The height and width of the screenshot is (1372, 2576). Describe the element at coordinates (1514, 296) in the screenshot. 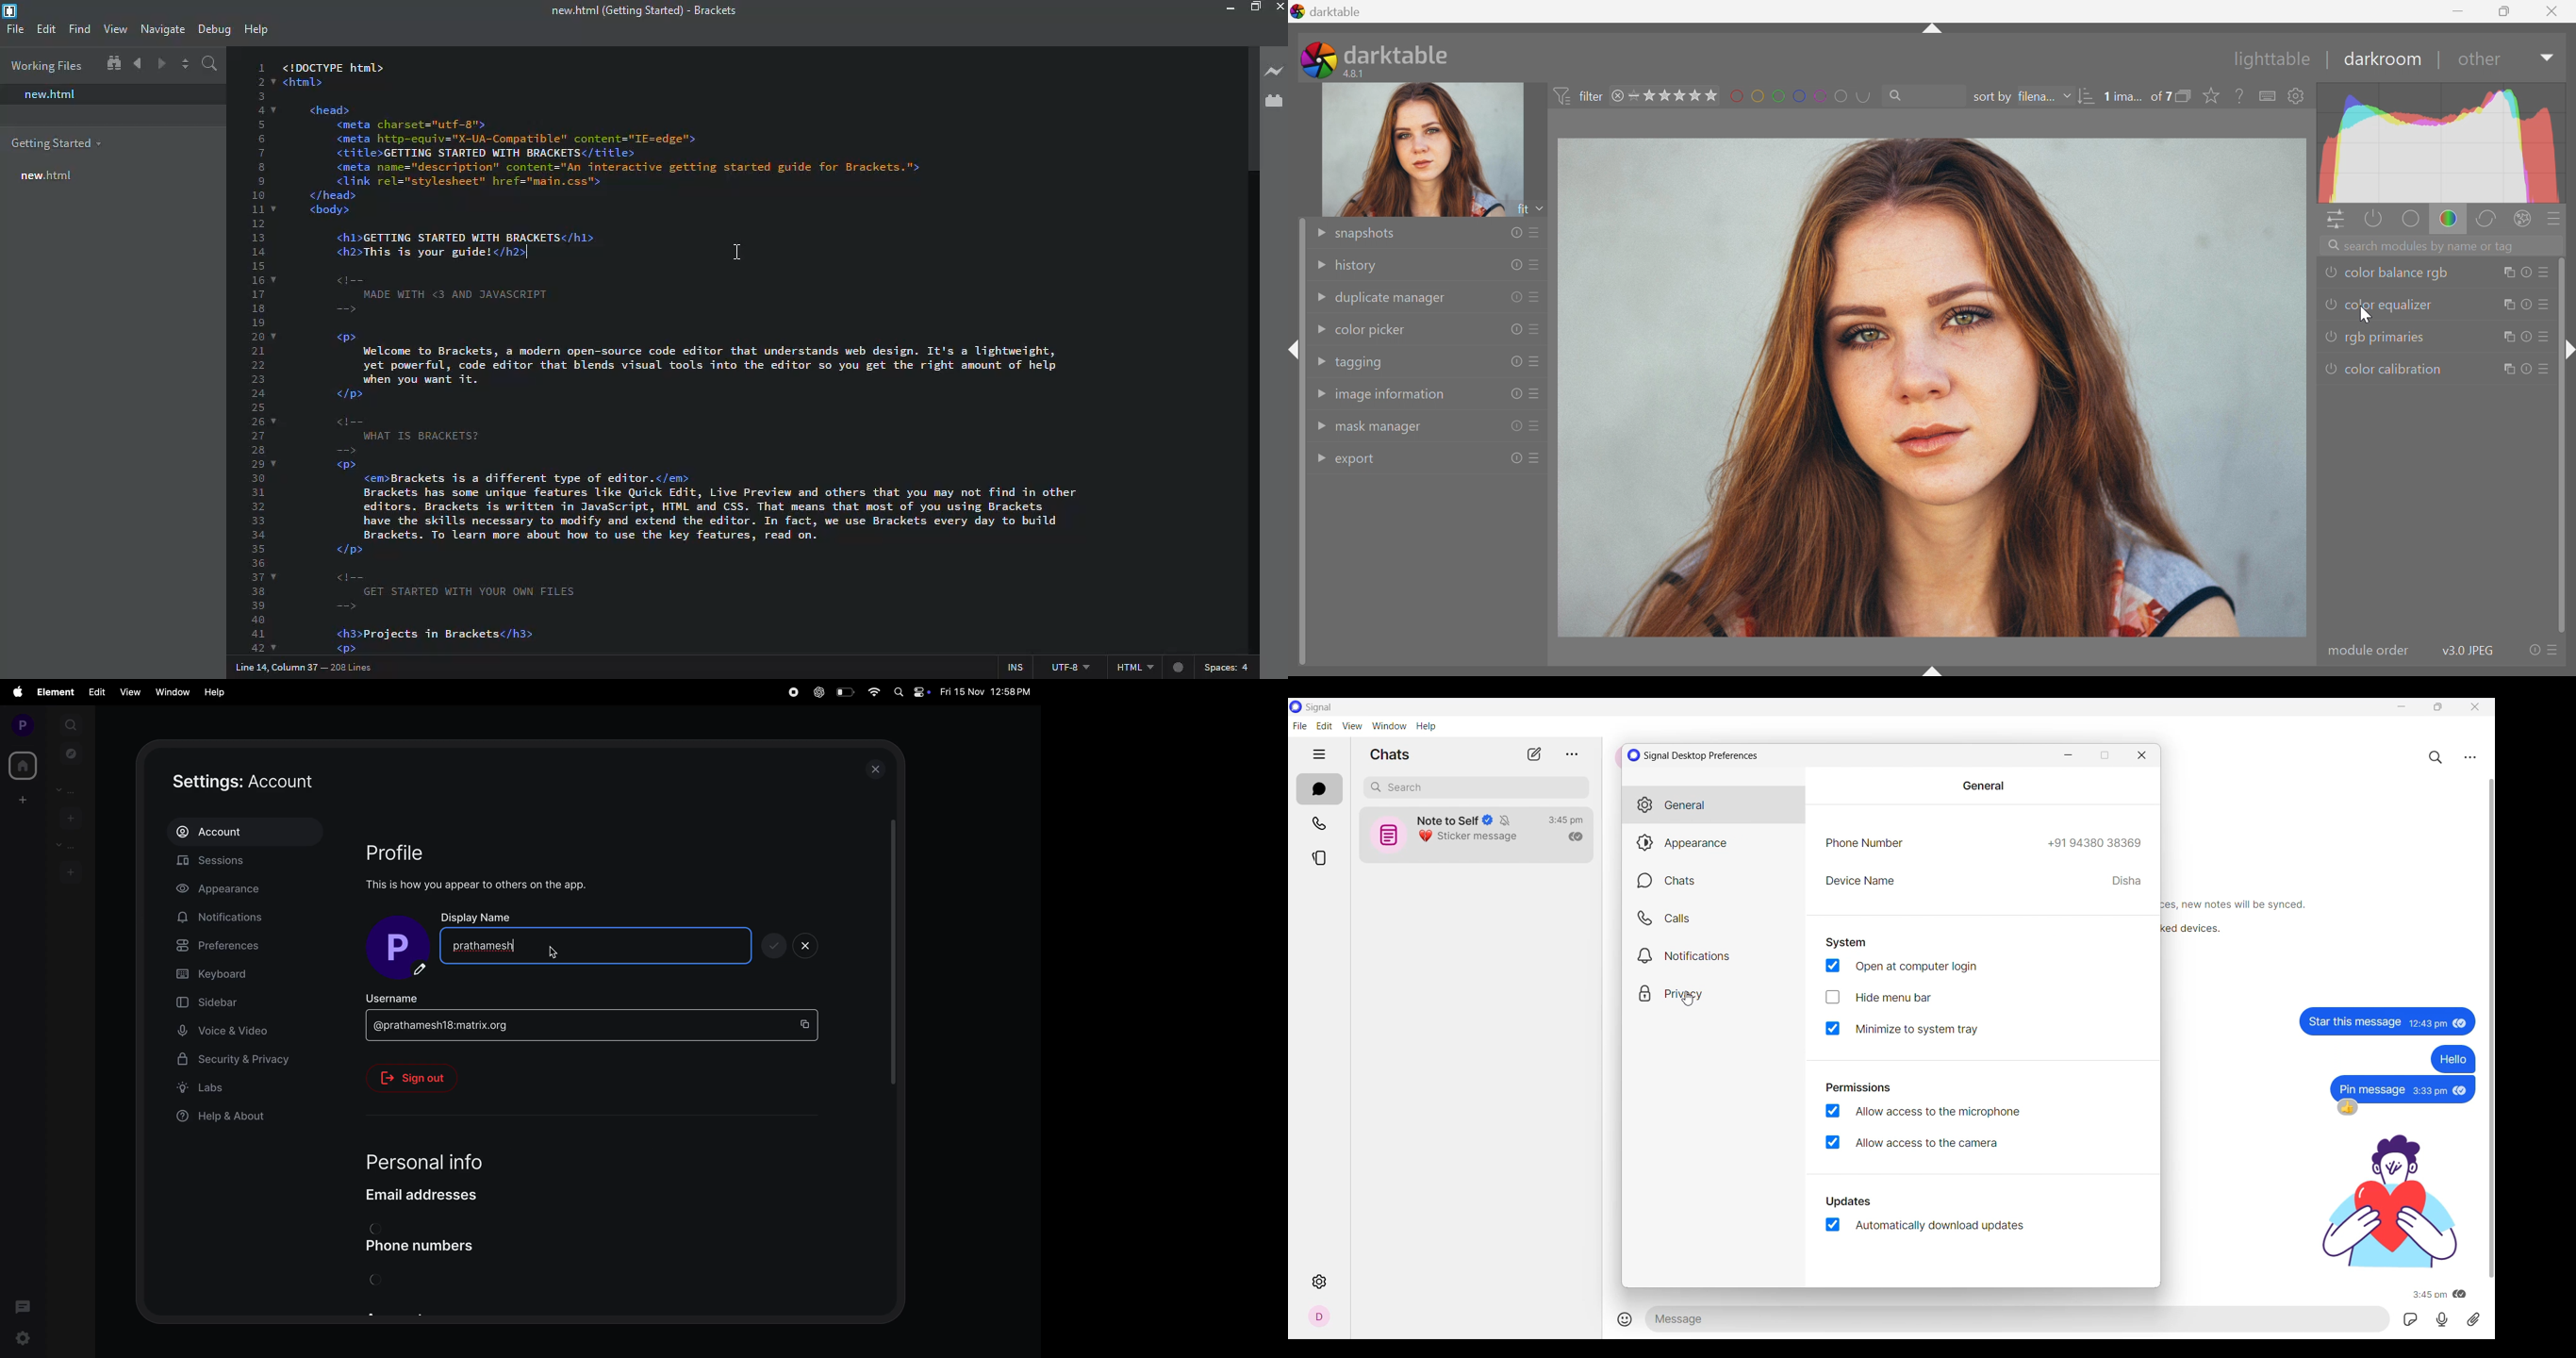

I see `reset` at that location.